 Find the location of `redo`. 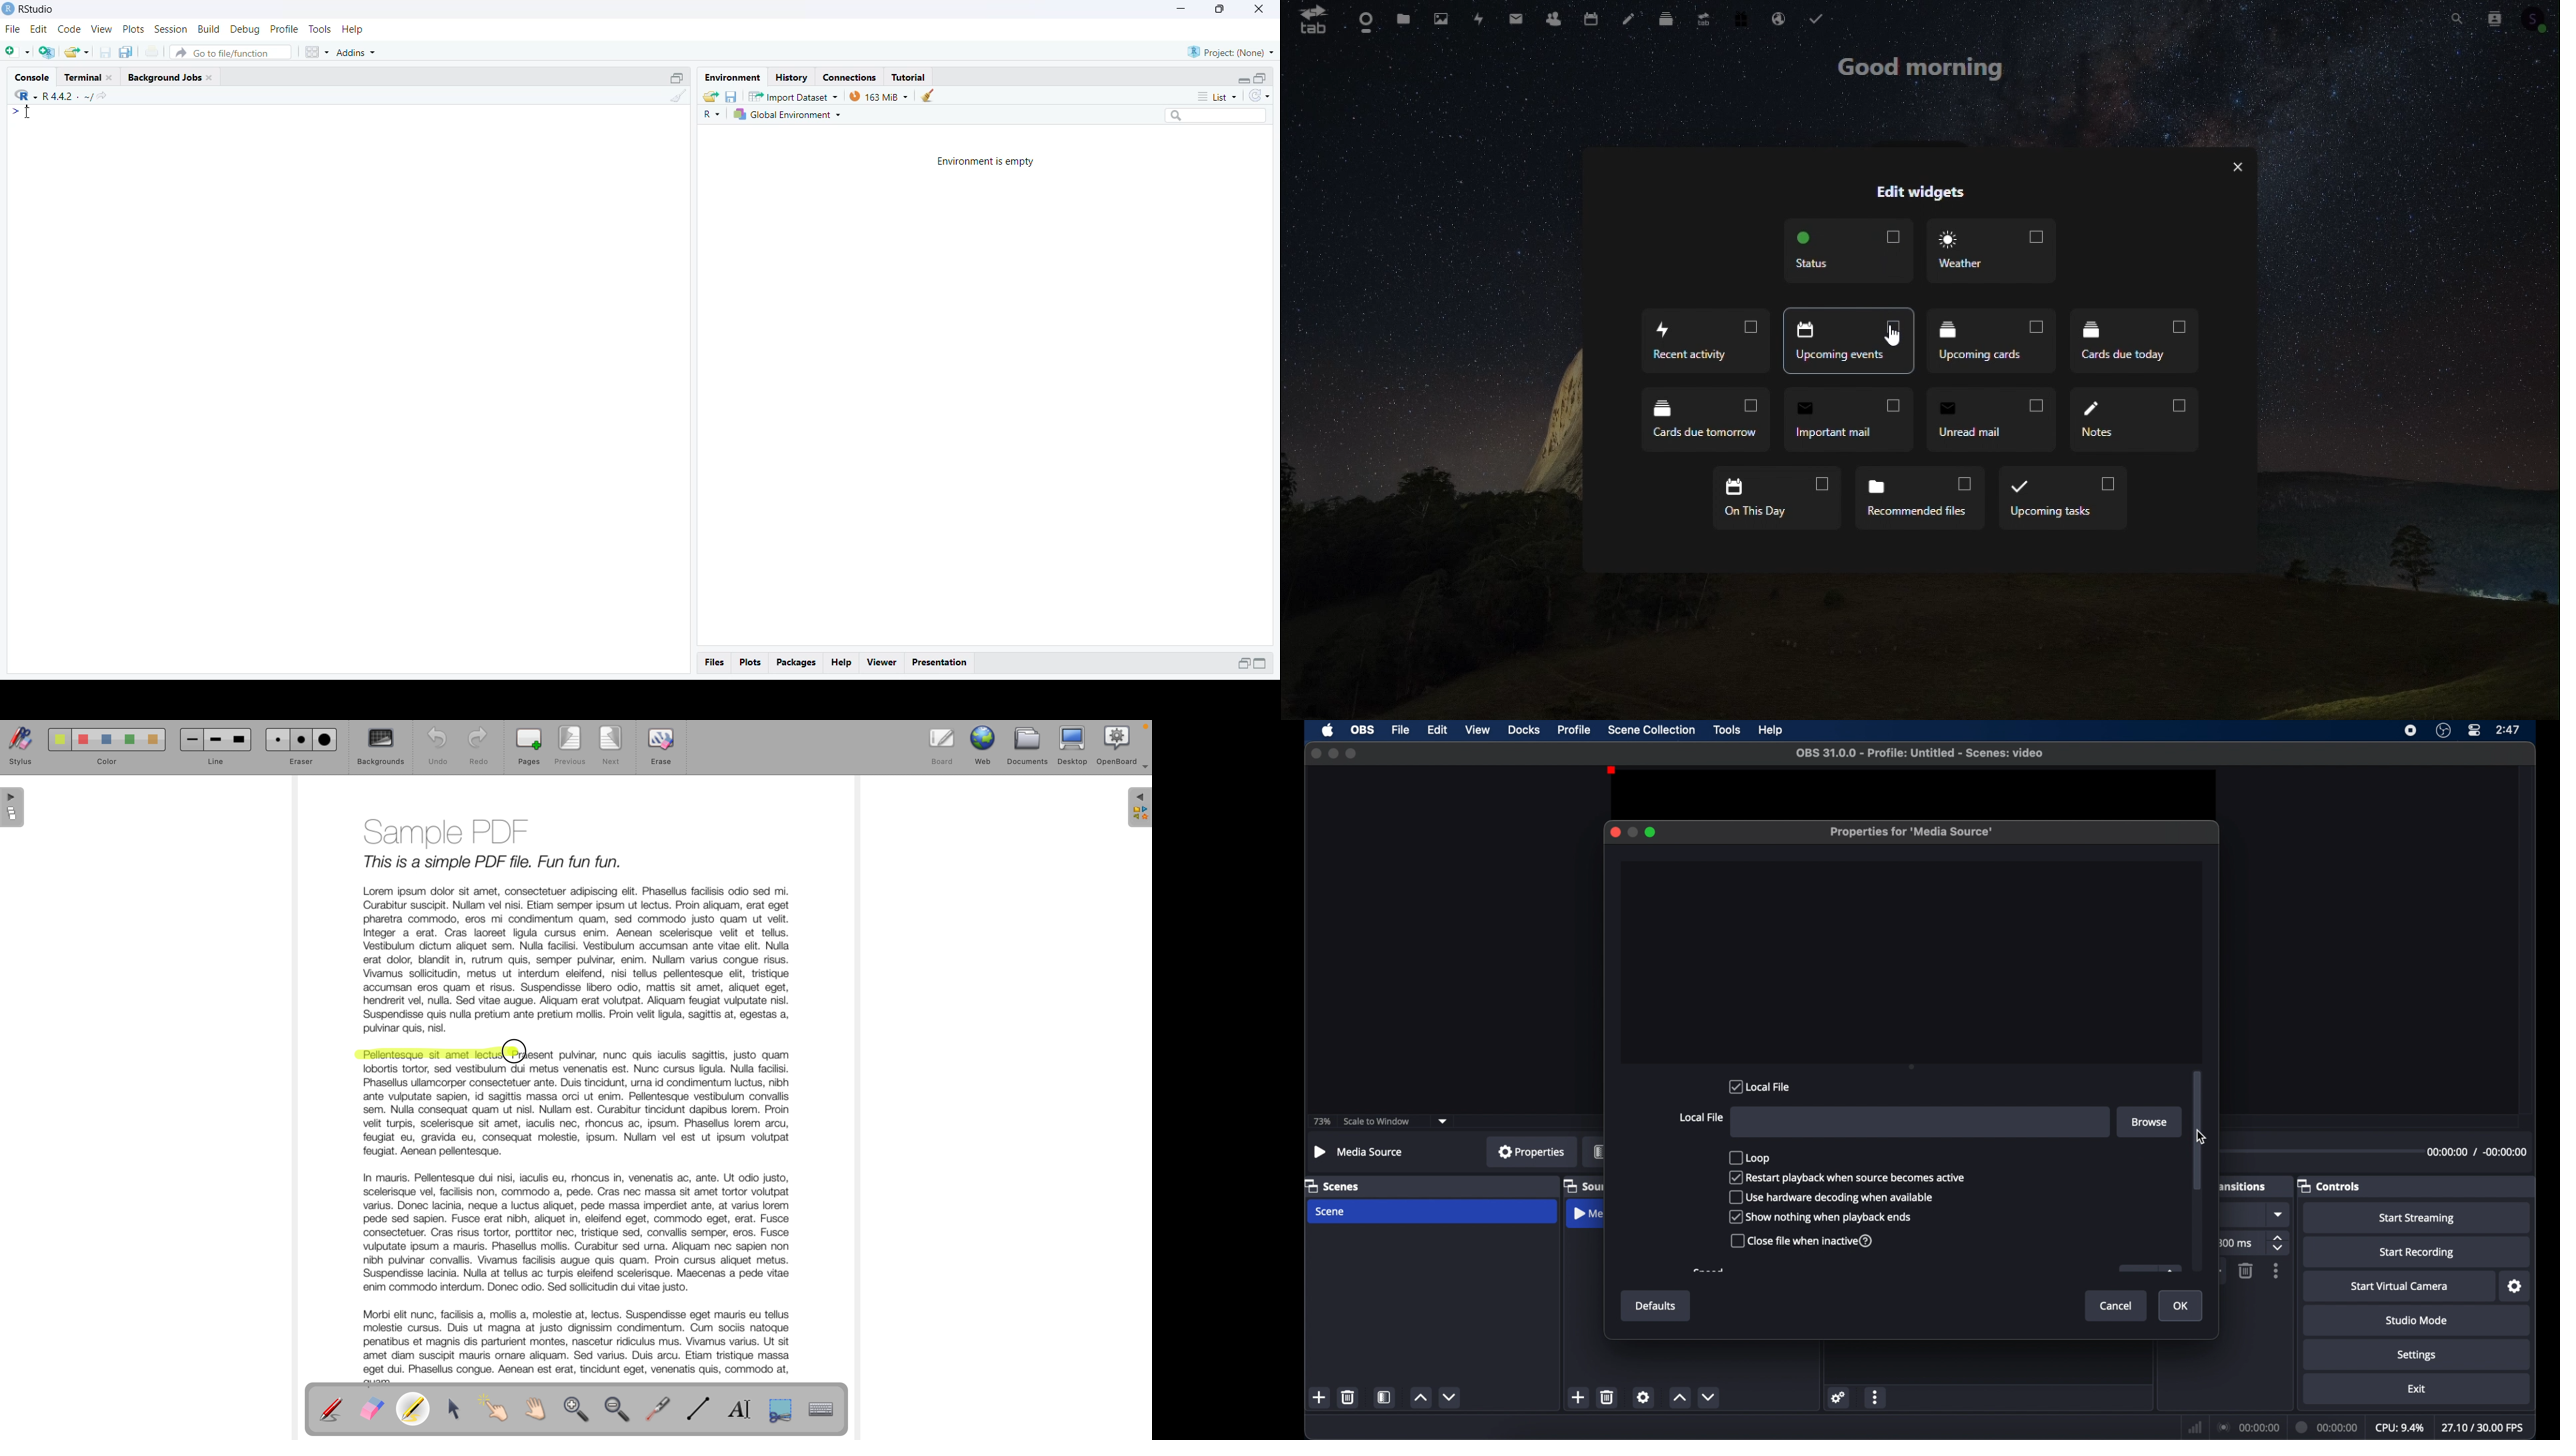

redo is located at coordinates (478, 748).